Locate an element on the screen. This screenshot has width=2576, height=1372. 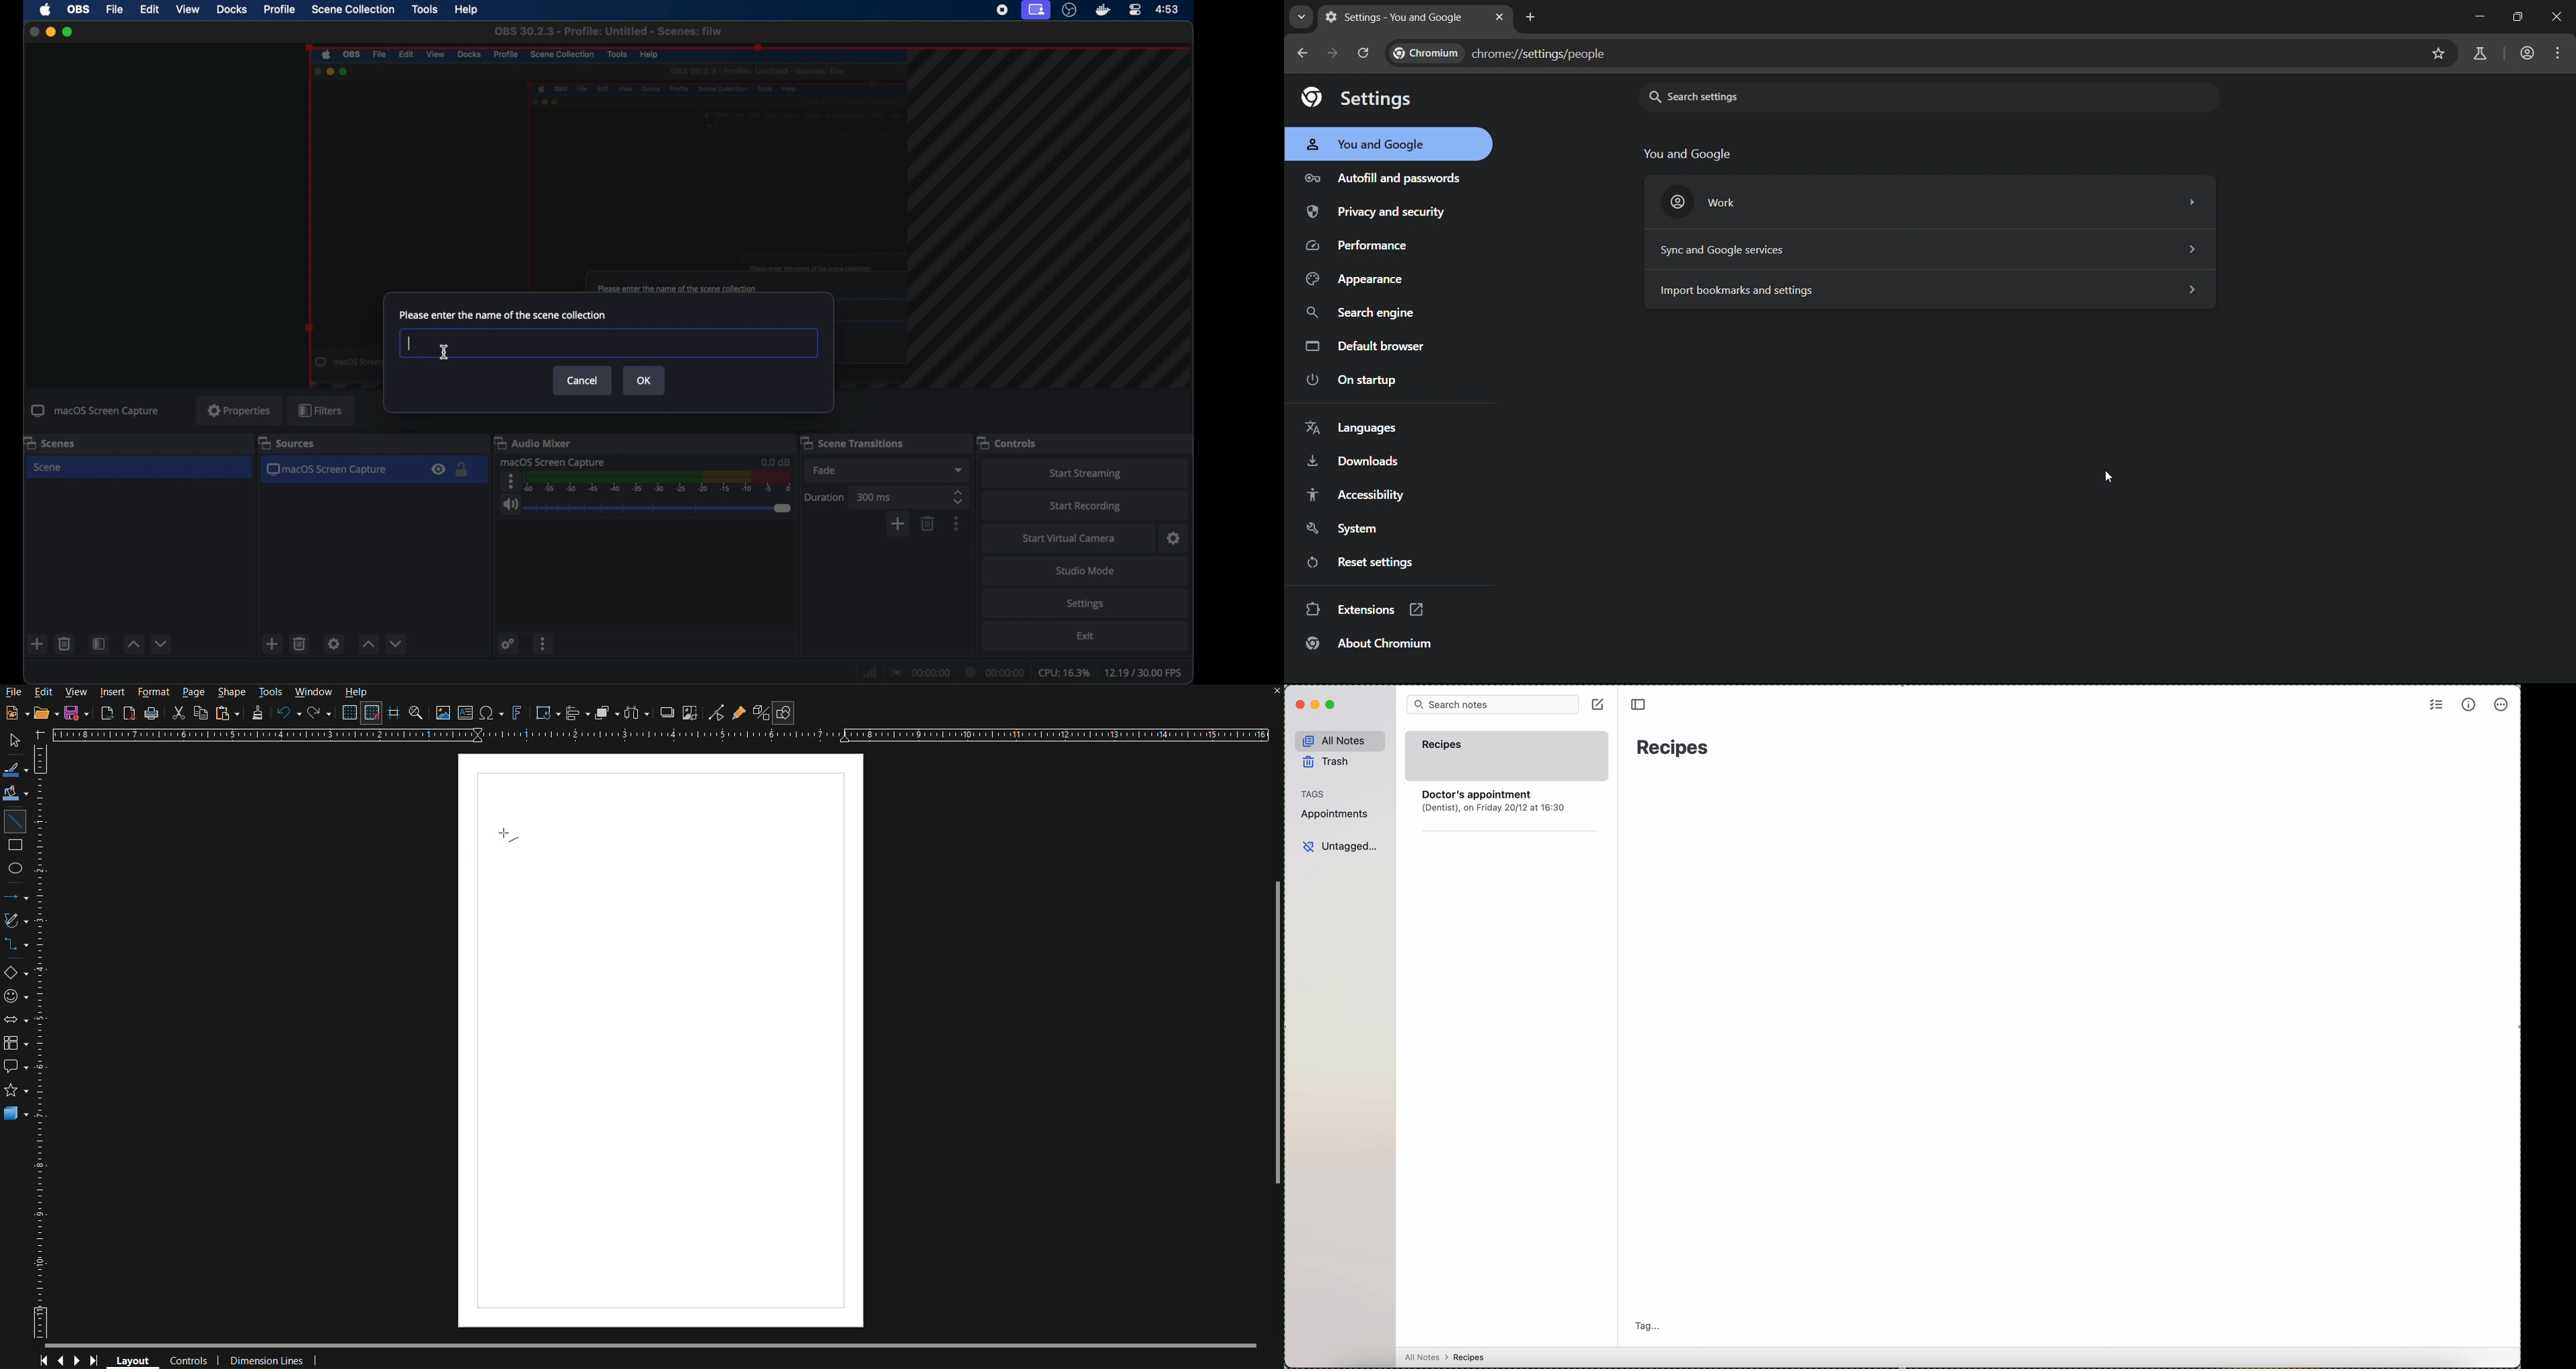
increment is located at coordinates (368, 645).